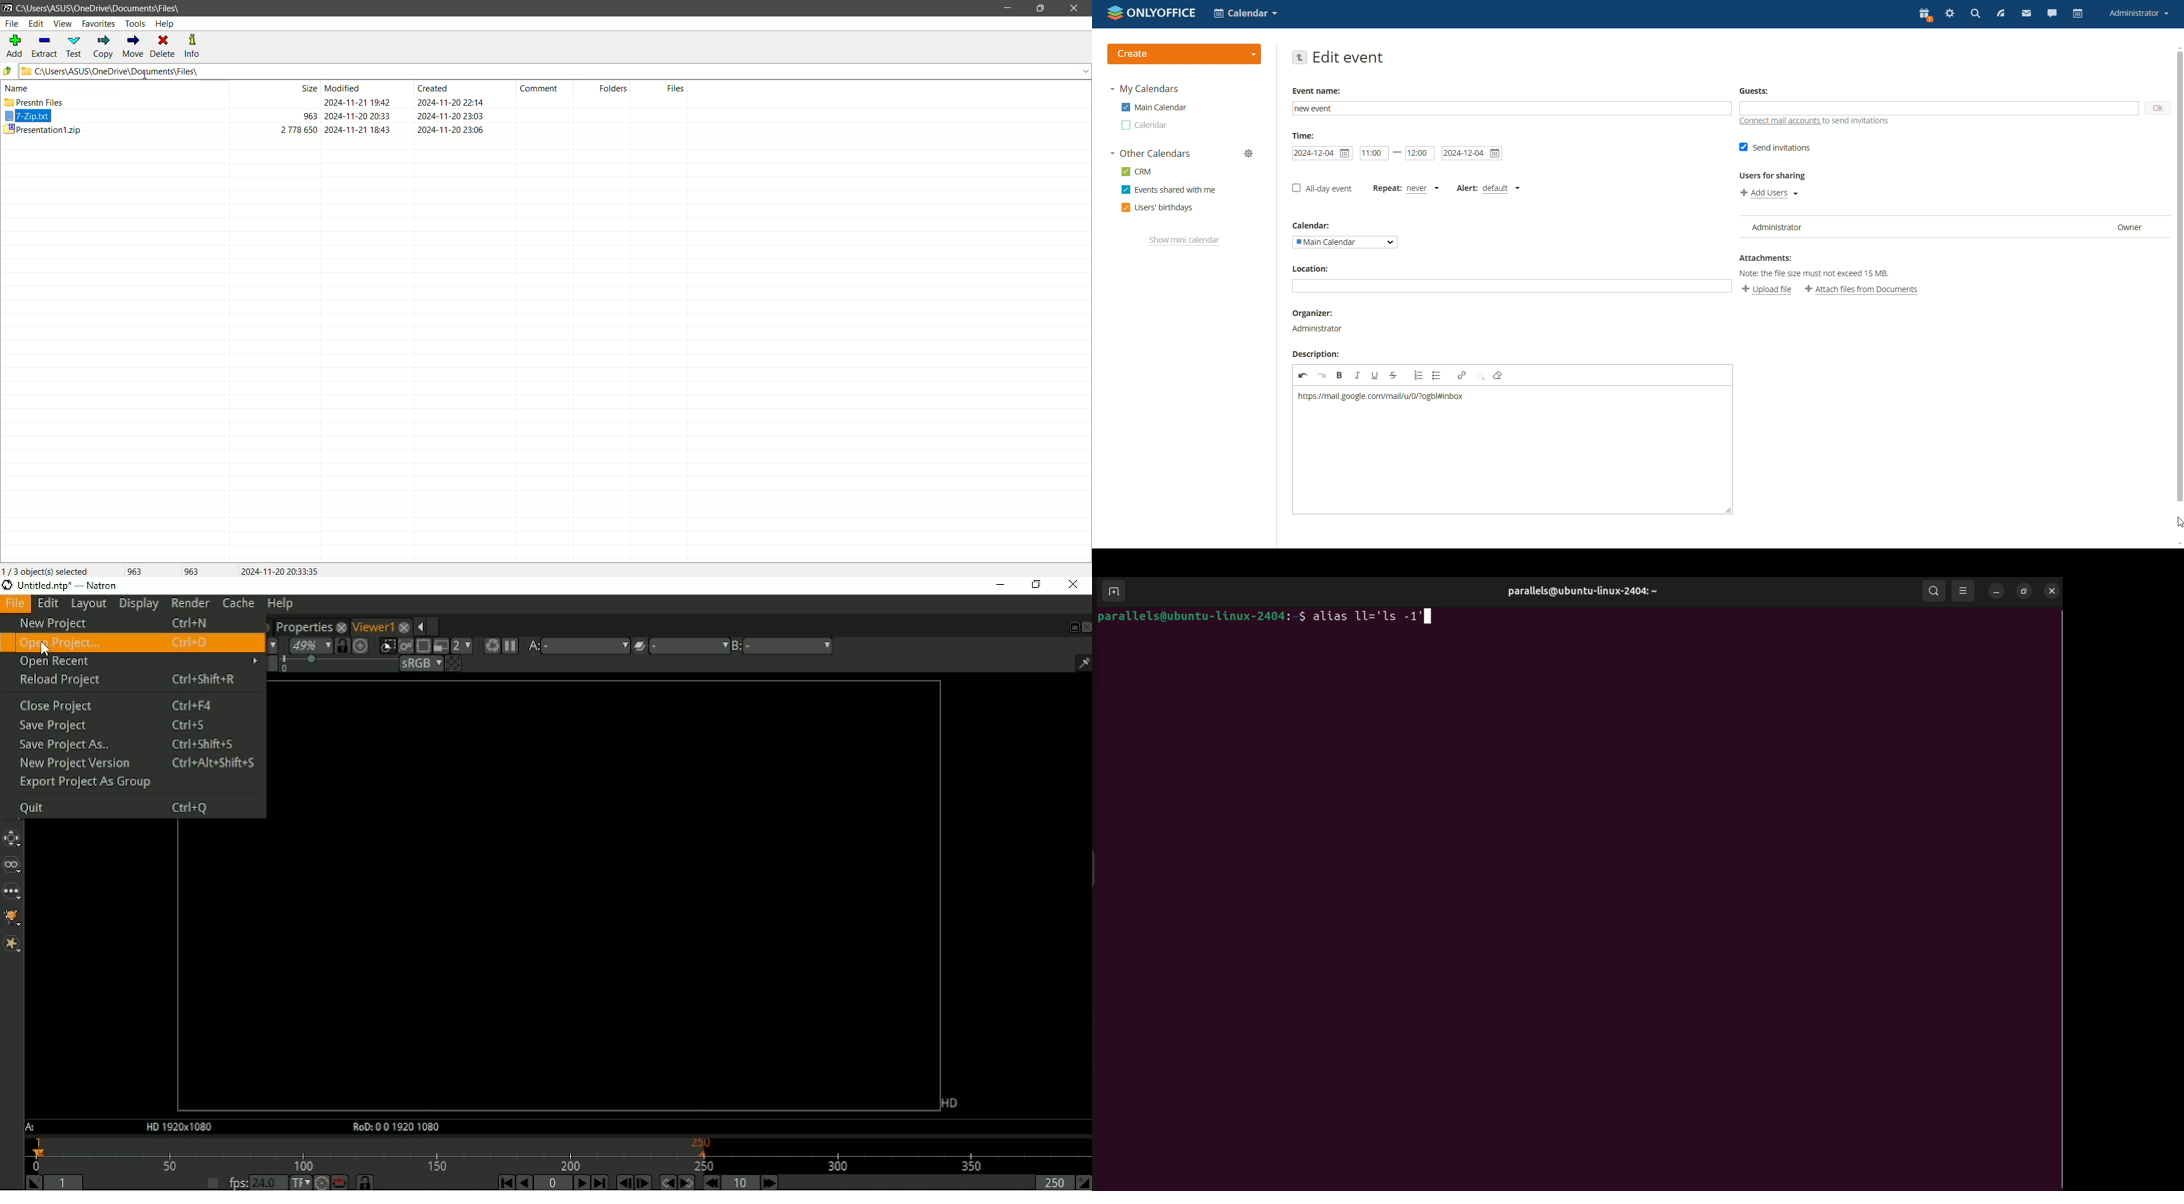  Describe the element at coordinates (1303, 376) in the screenshot. I see `undo` at that location.